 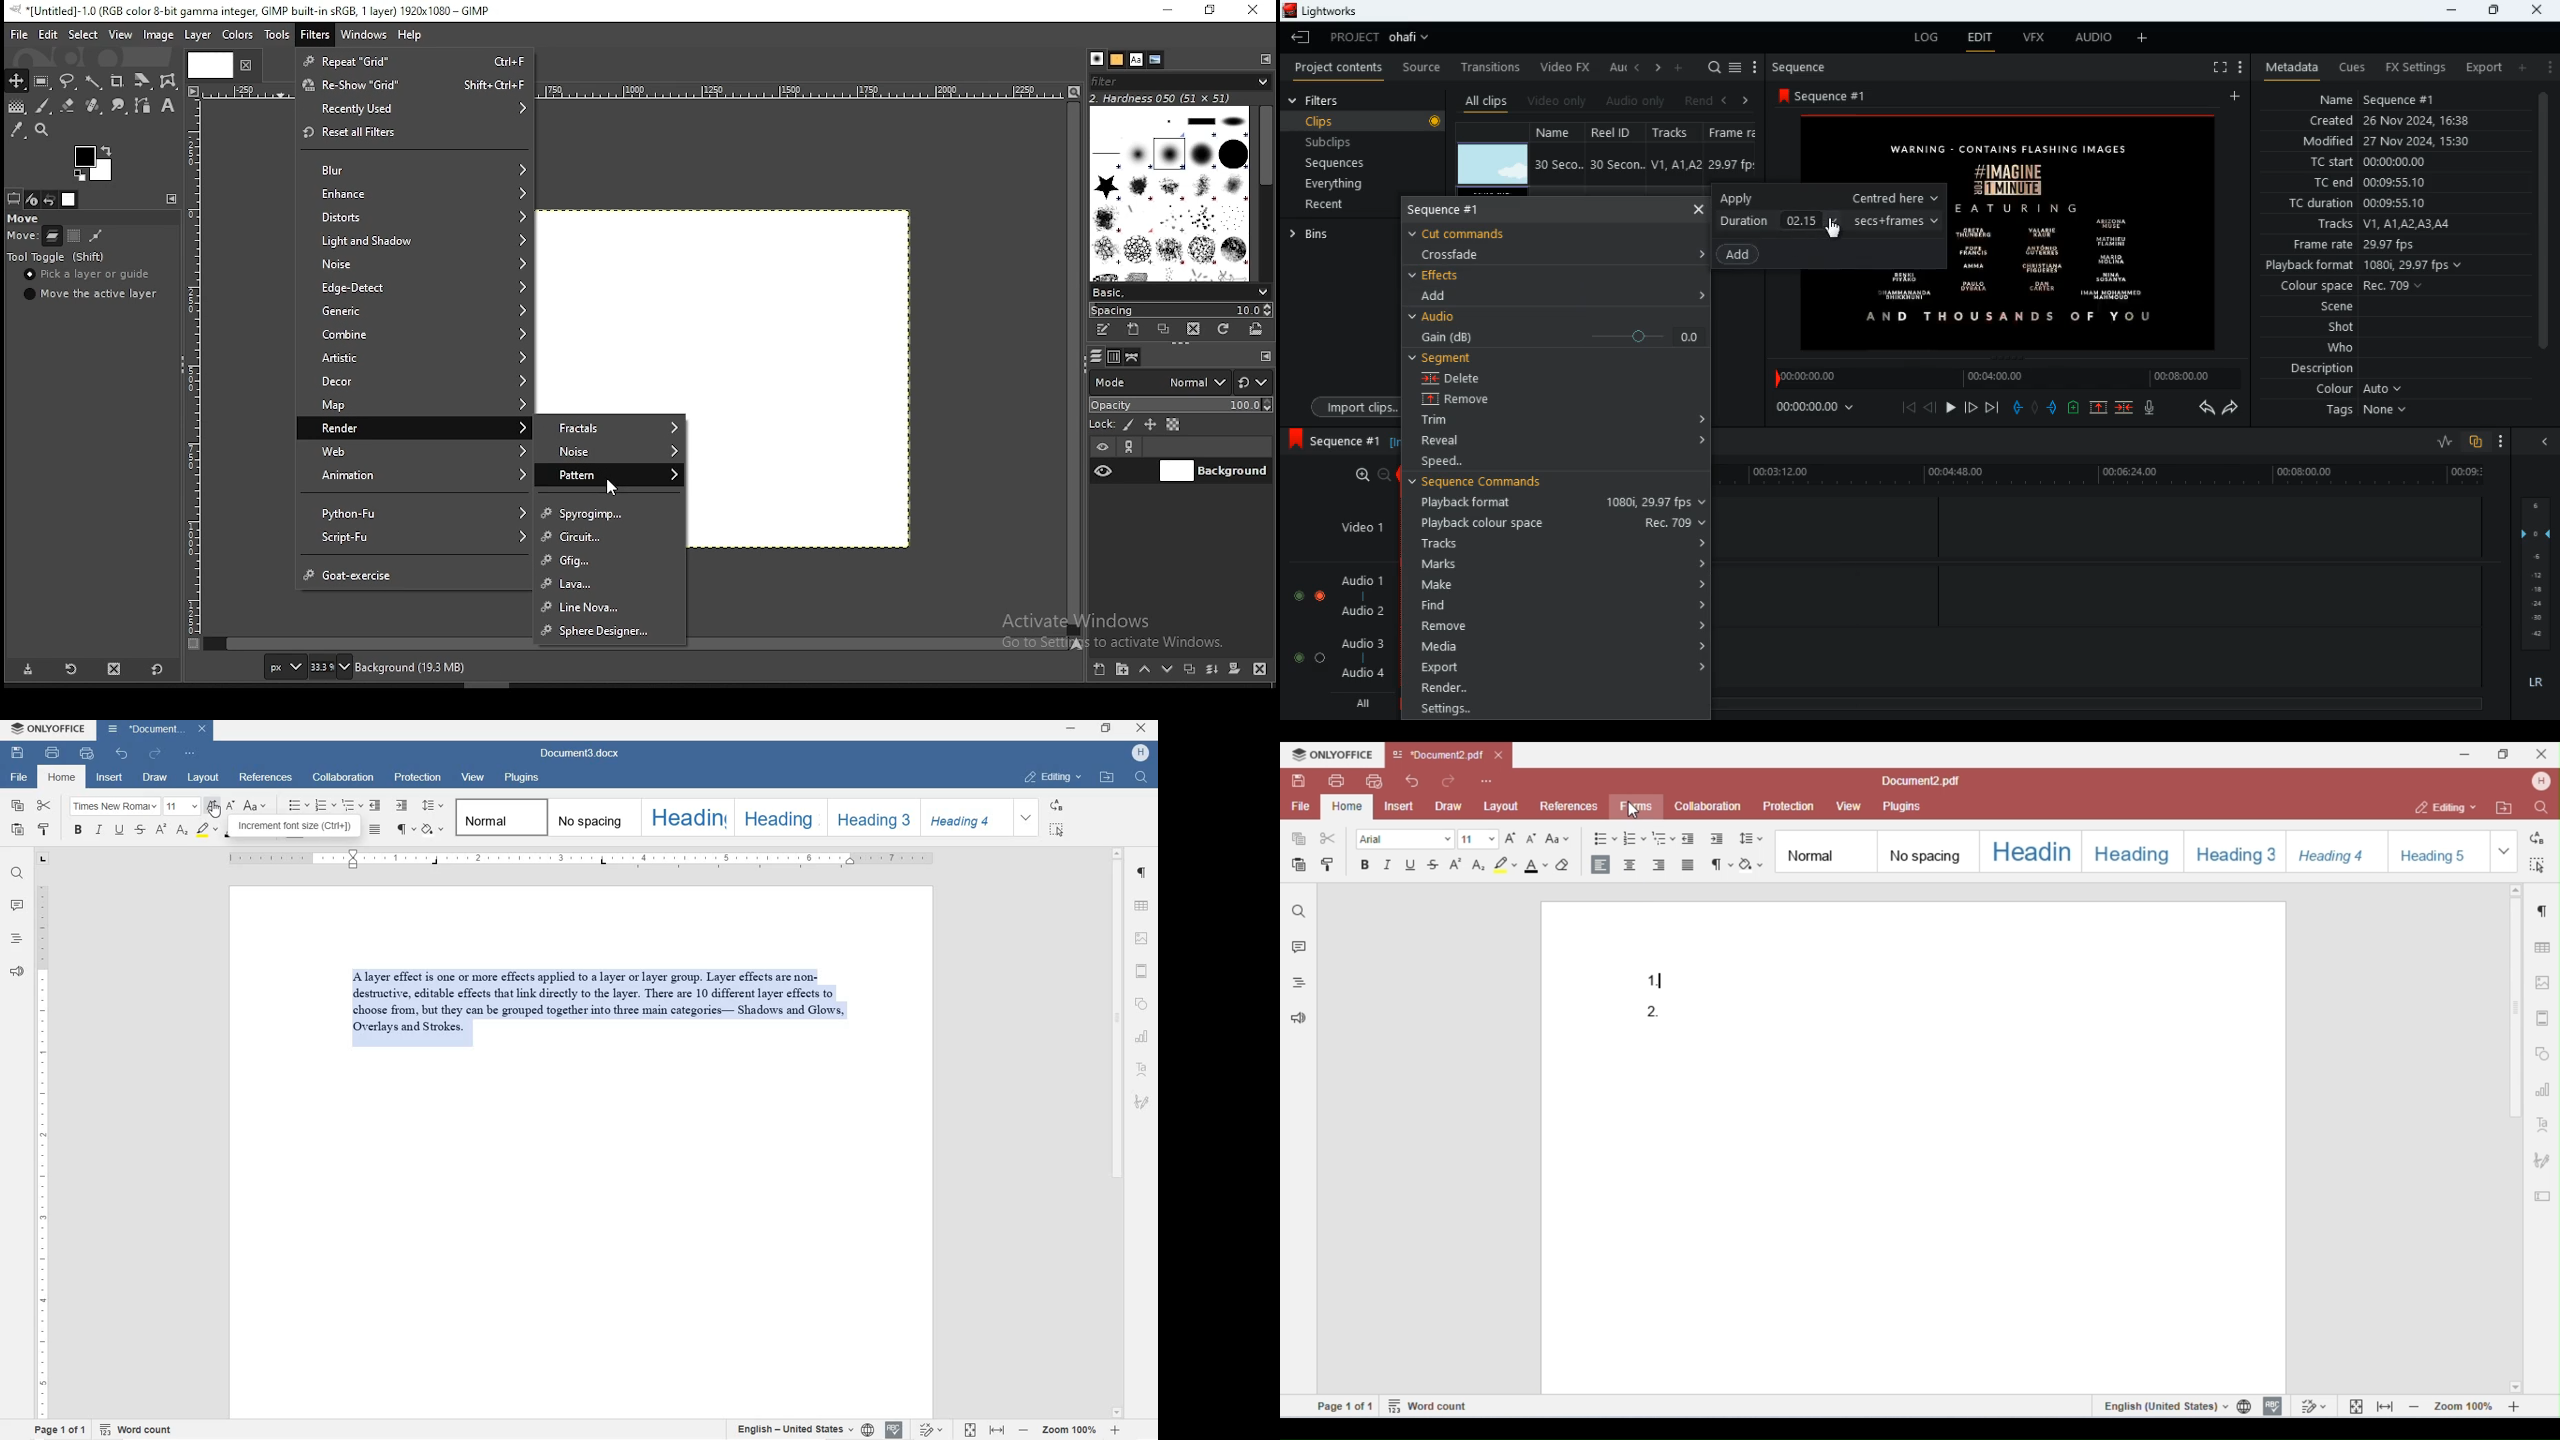 I want to click on video 1, so click(x=1354, y=526).